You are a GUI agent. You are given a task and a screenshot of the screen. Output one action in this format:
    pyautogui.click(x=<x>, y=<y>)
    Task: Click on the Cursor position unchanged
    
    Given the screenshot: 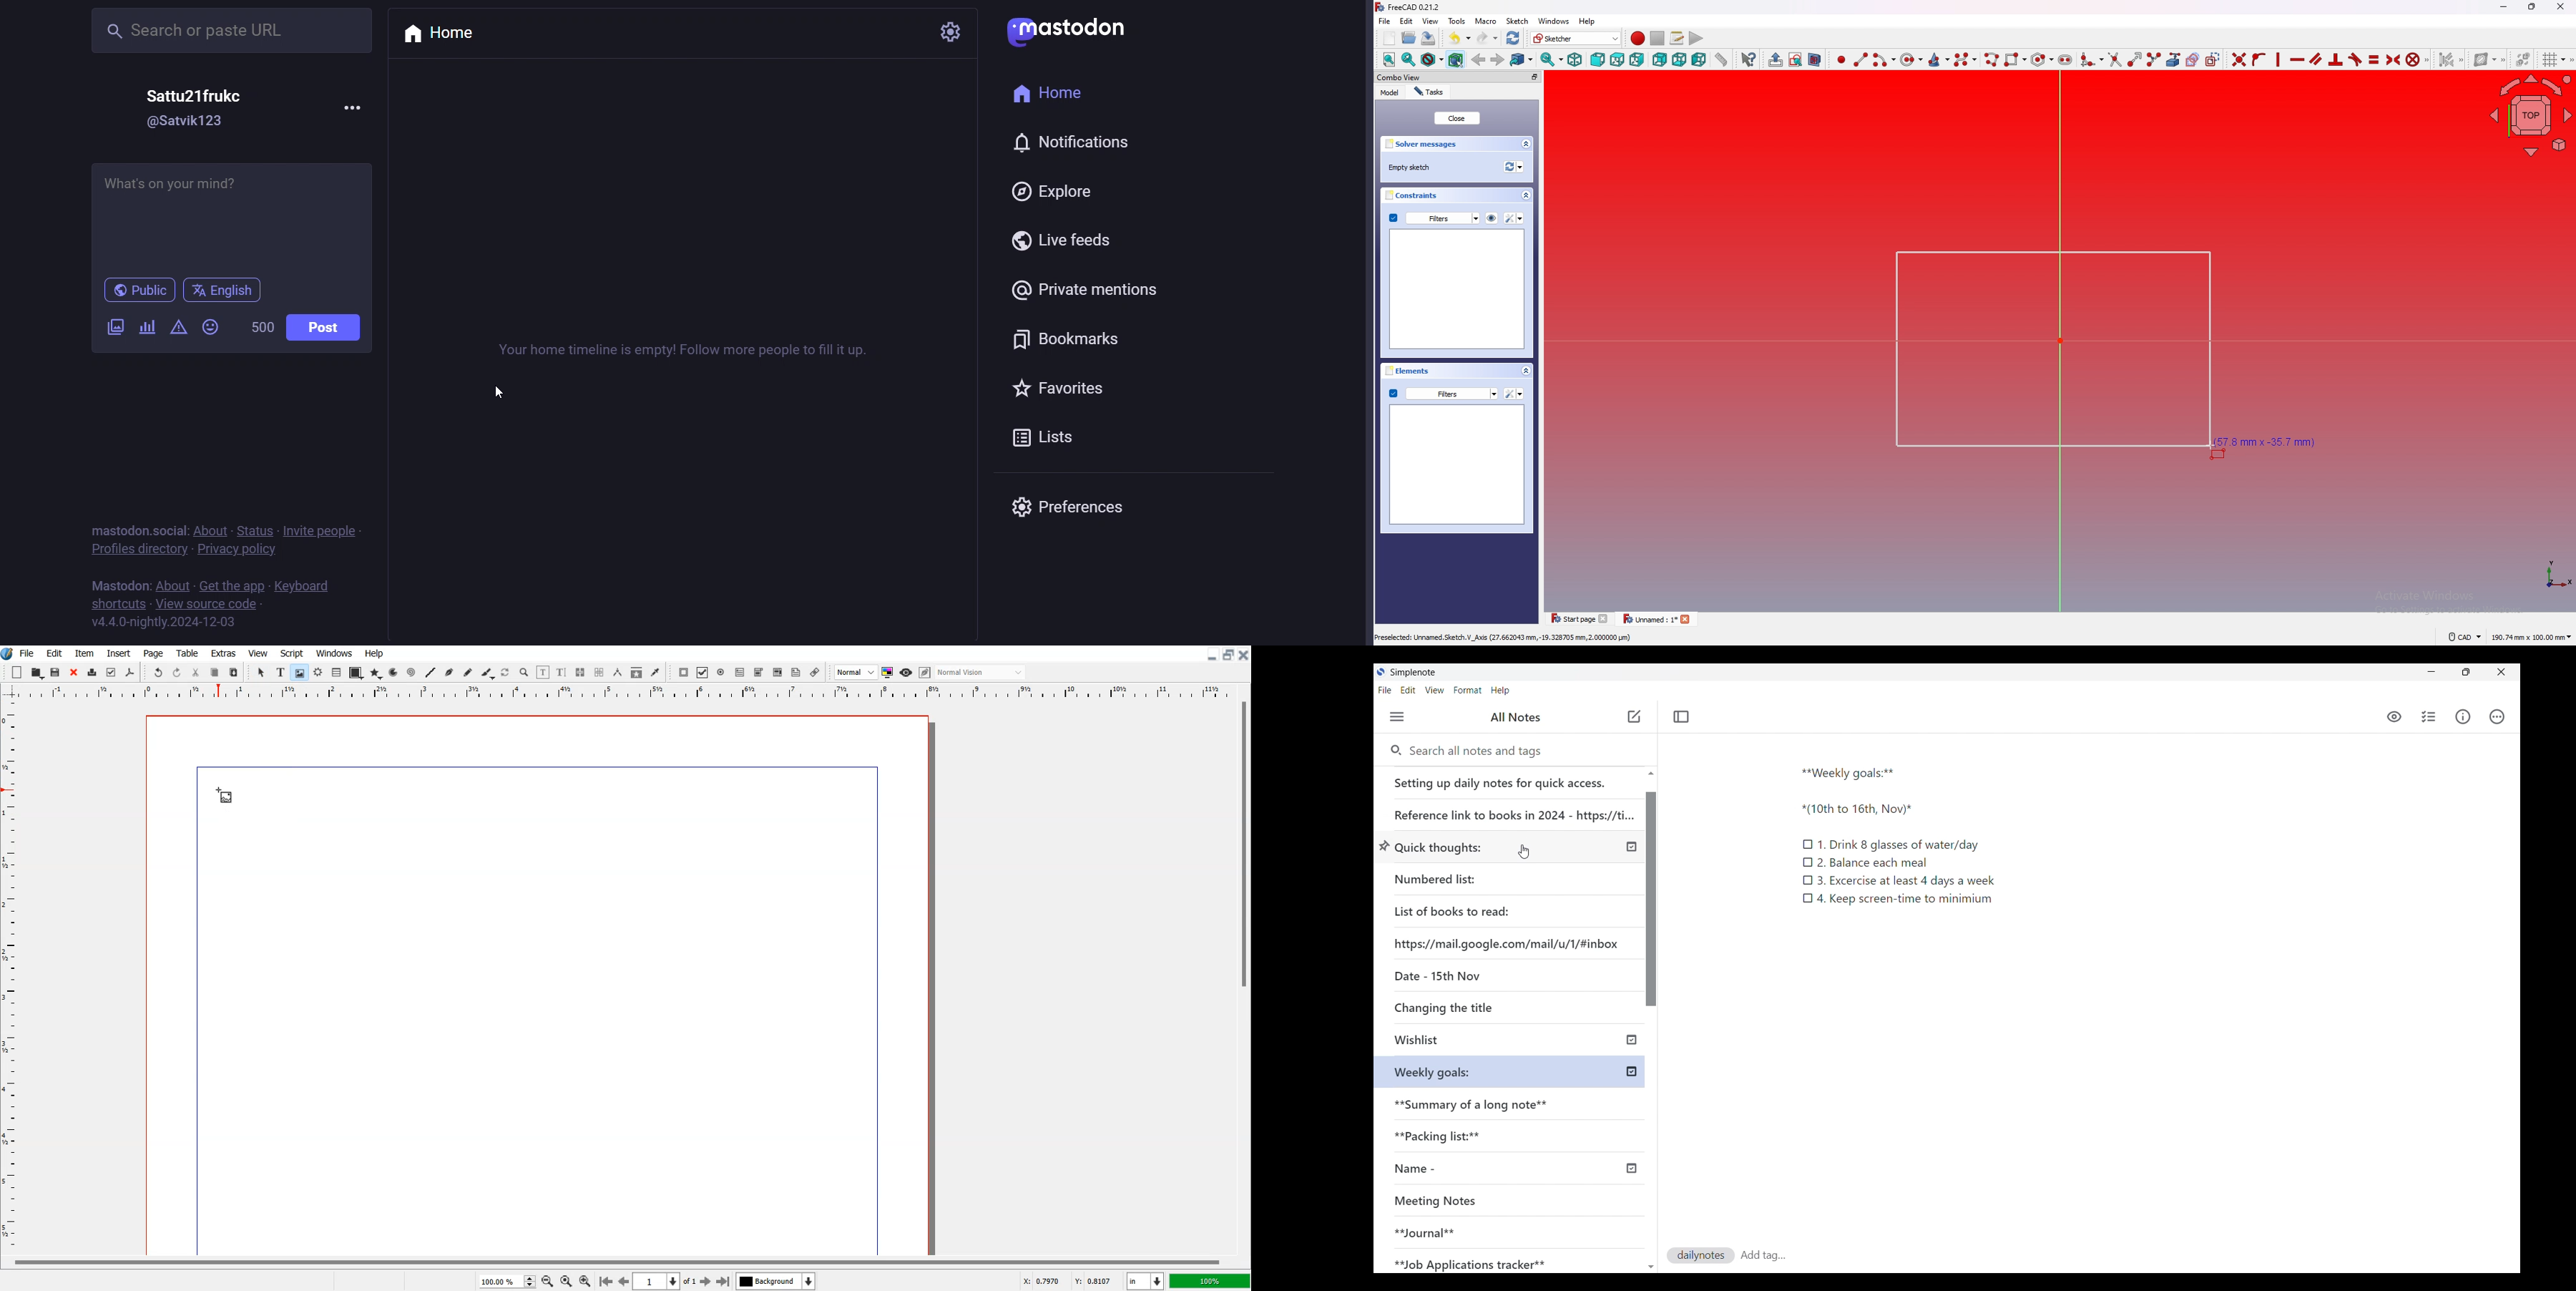 What is the action you would take?
    pyautogui.click(x=1634, y=717)
    